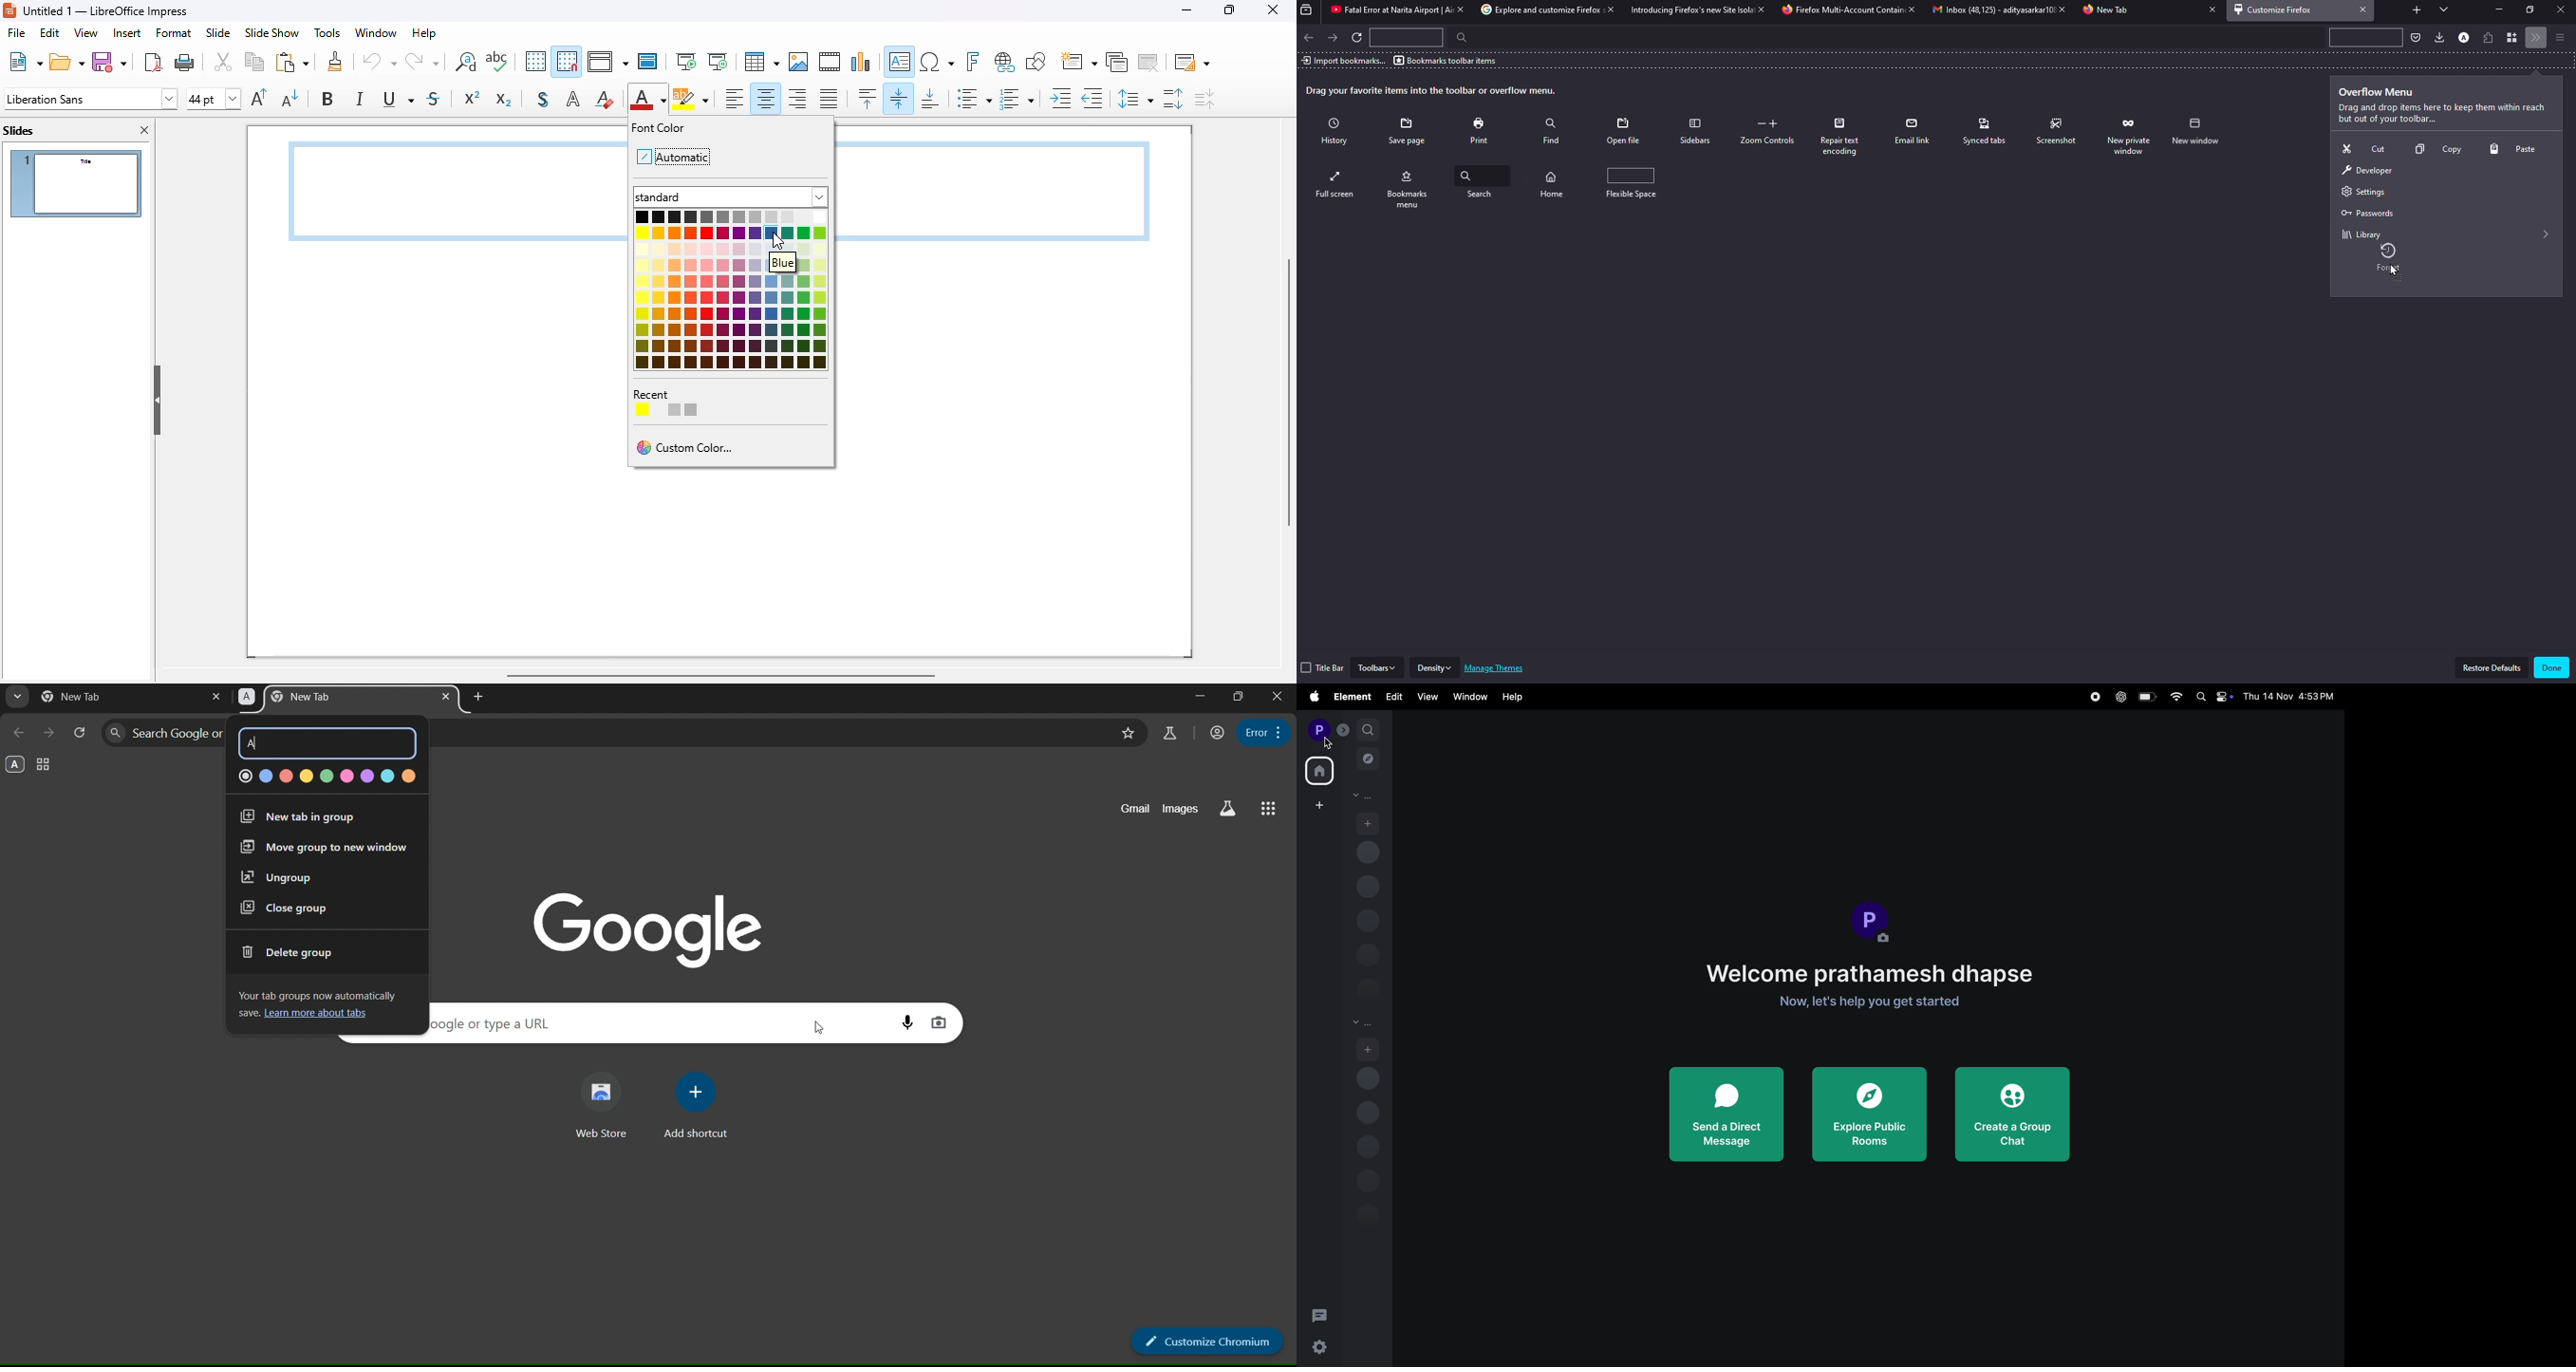  I want to click on toolbars, so click(1377, 667).